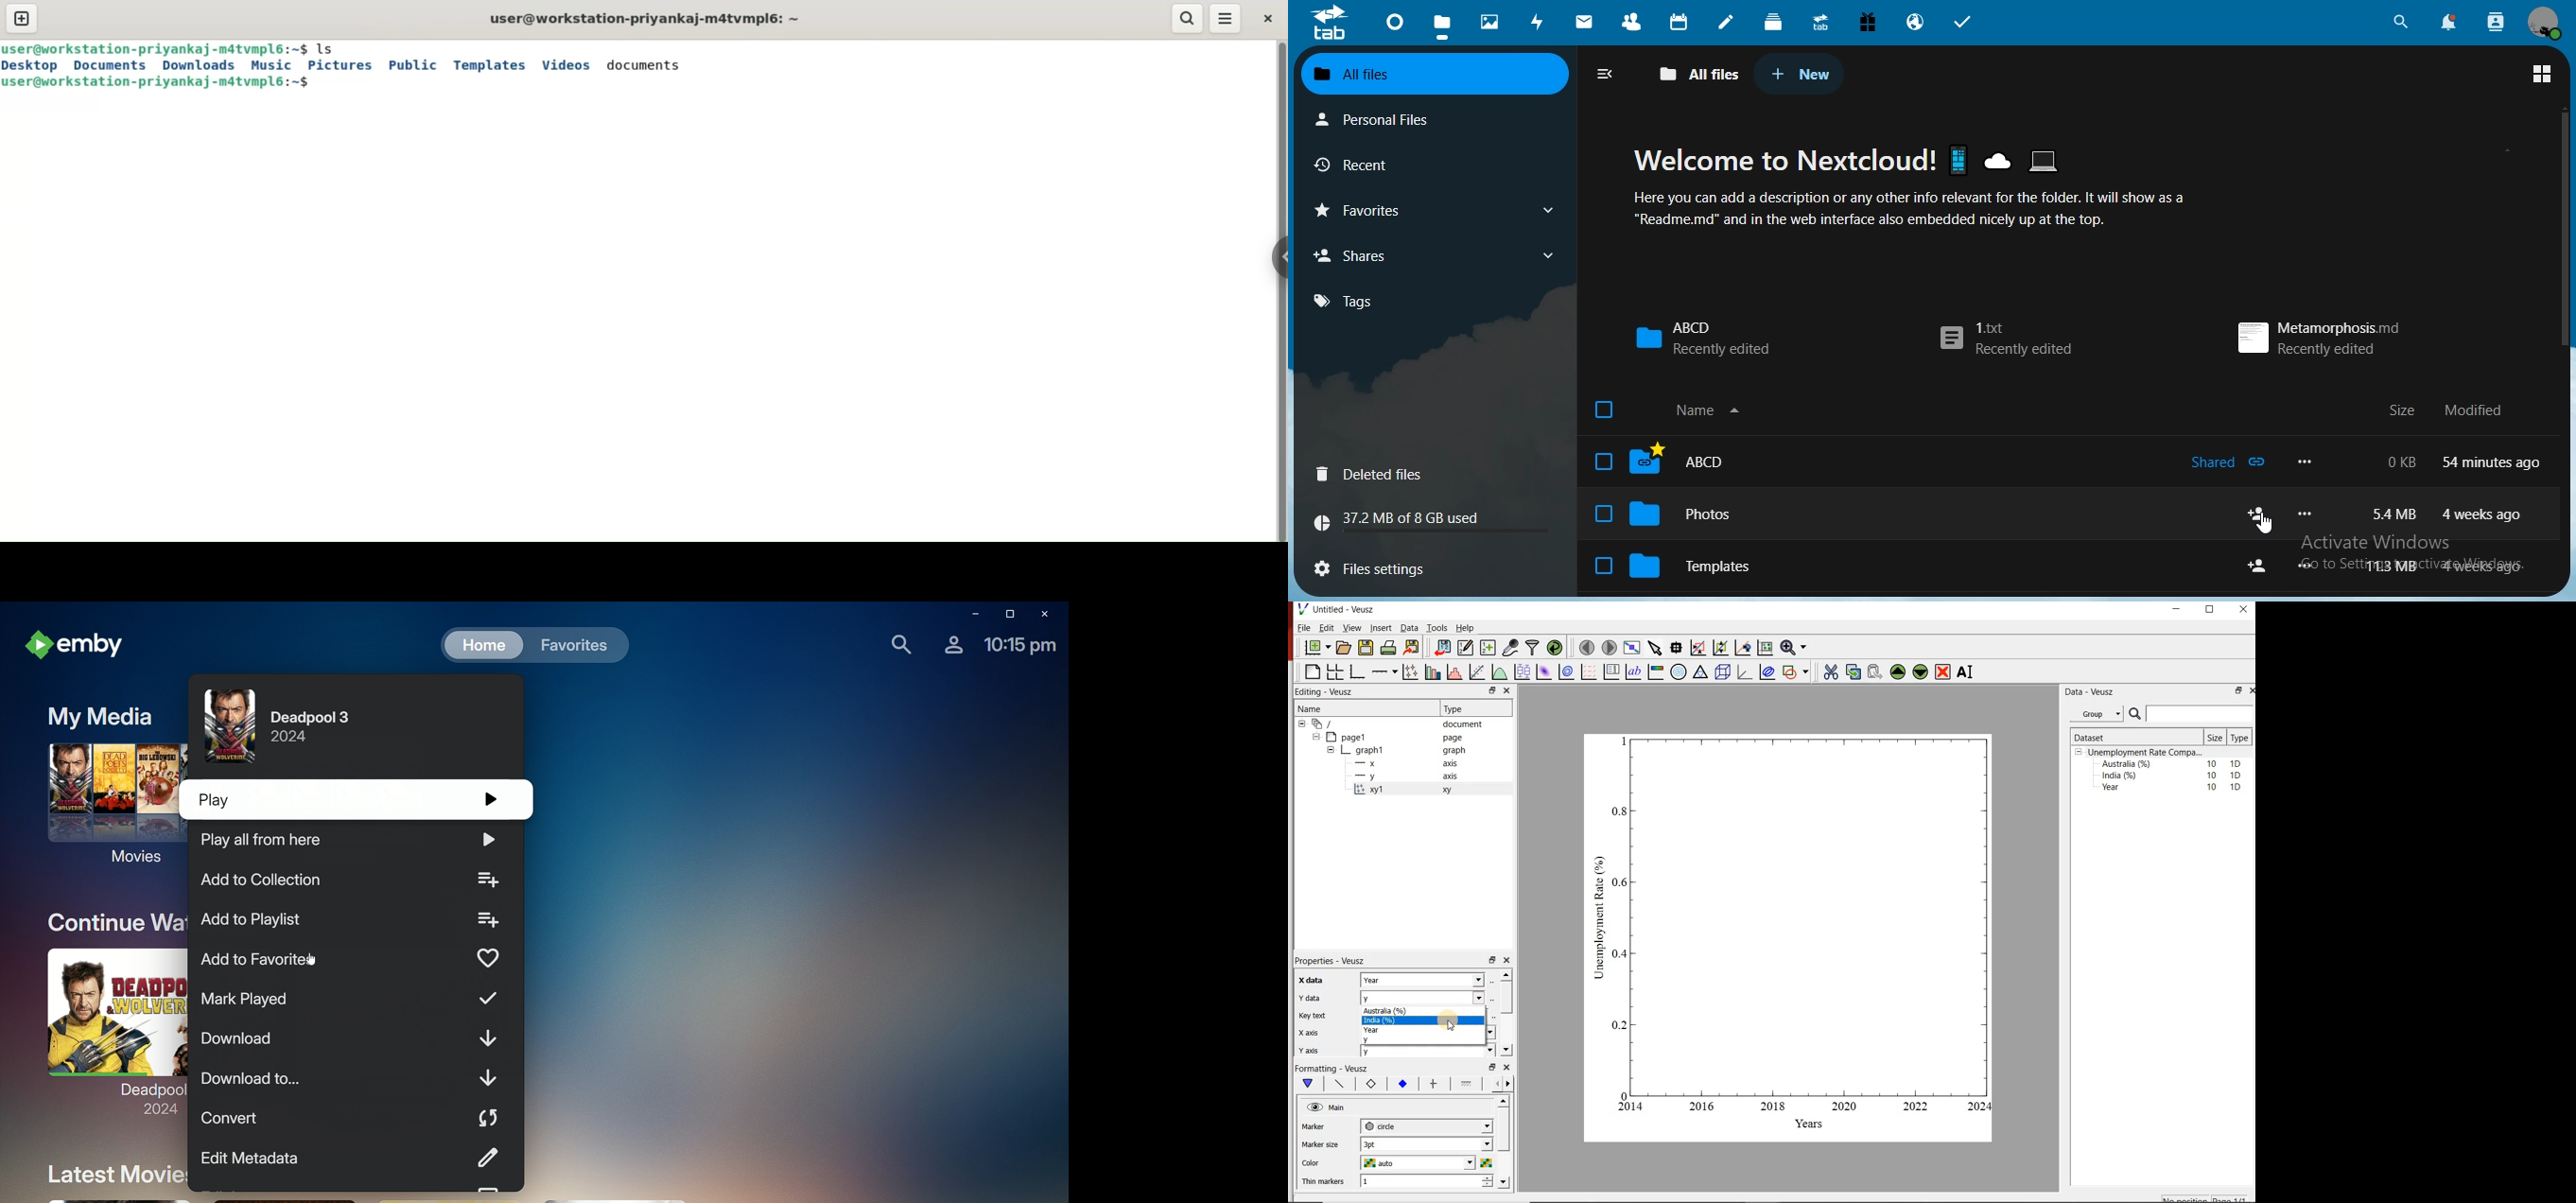 The height and width of the screenshot is (1204, 2576). What do you see at coordinates (1801, 74) in the screenshot?
I see `new` at bounding box center [1801, 74].